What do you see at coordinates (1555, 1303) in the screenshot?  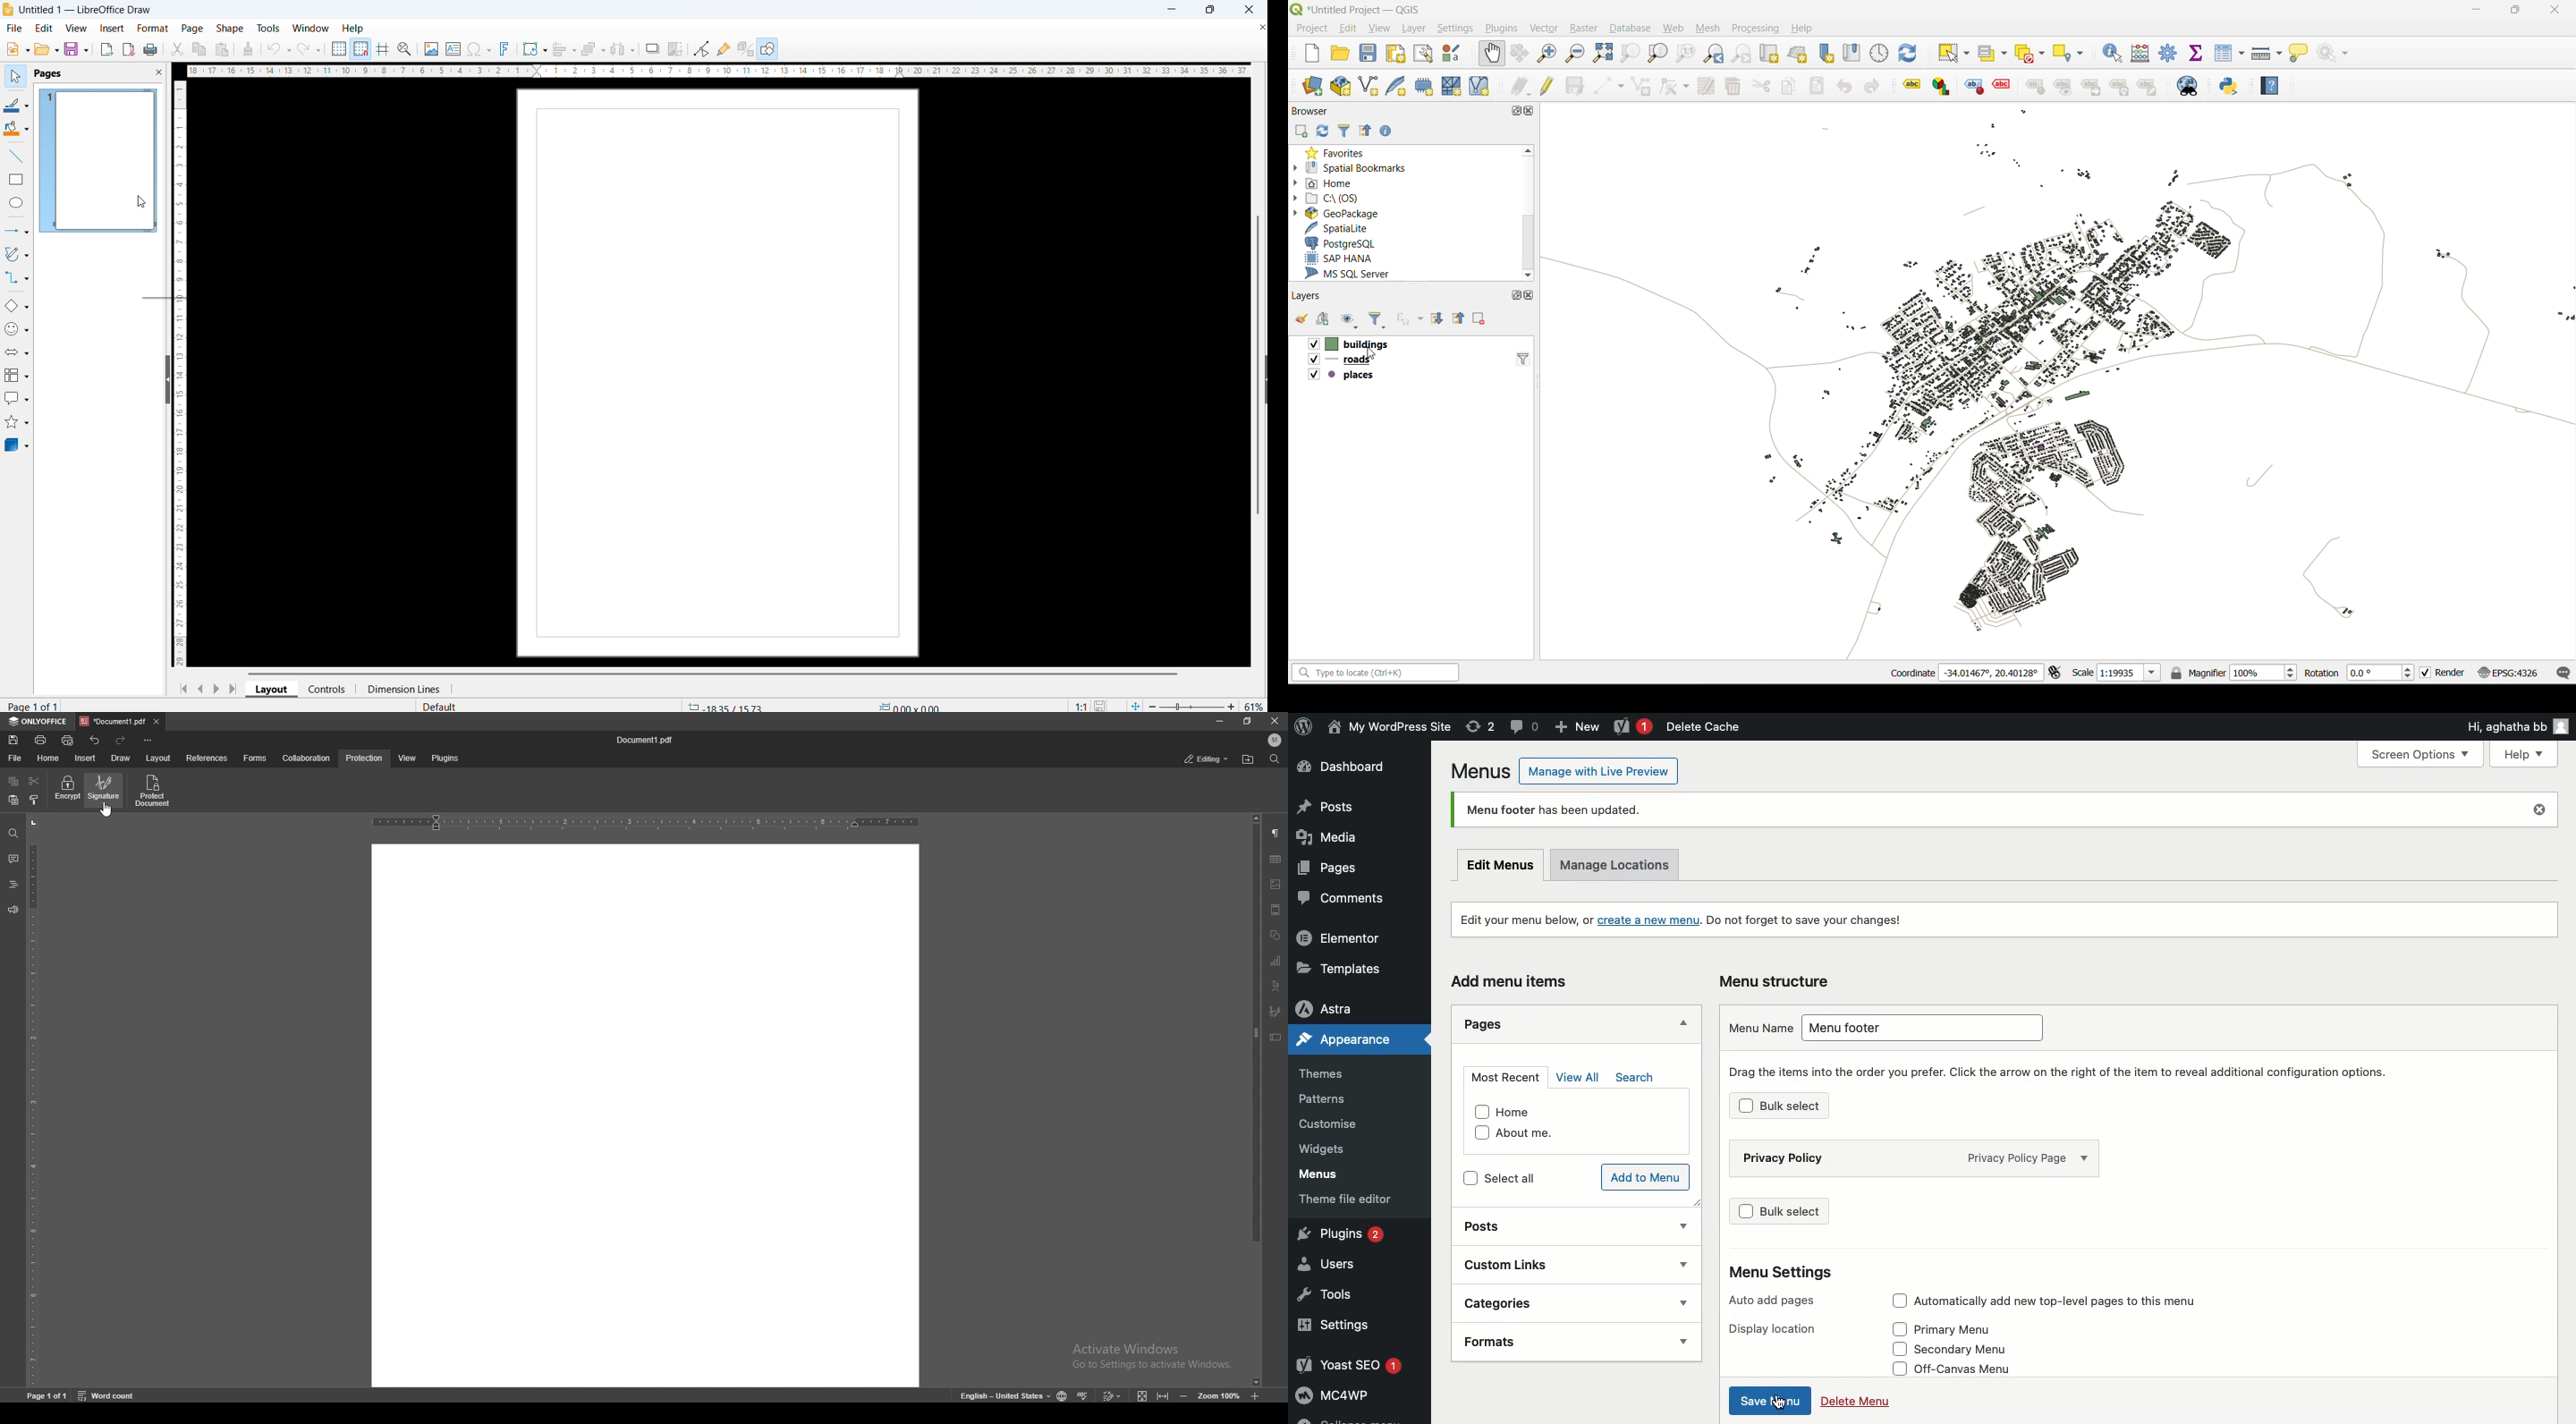 I see `Categories` at bounding box center [1555, 1303].